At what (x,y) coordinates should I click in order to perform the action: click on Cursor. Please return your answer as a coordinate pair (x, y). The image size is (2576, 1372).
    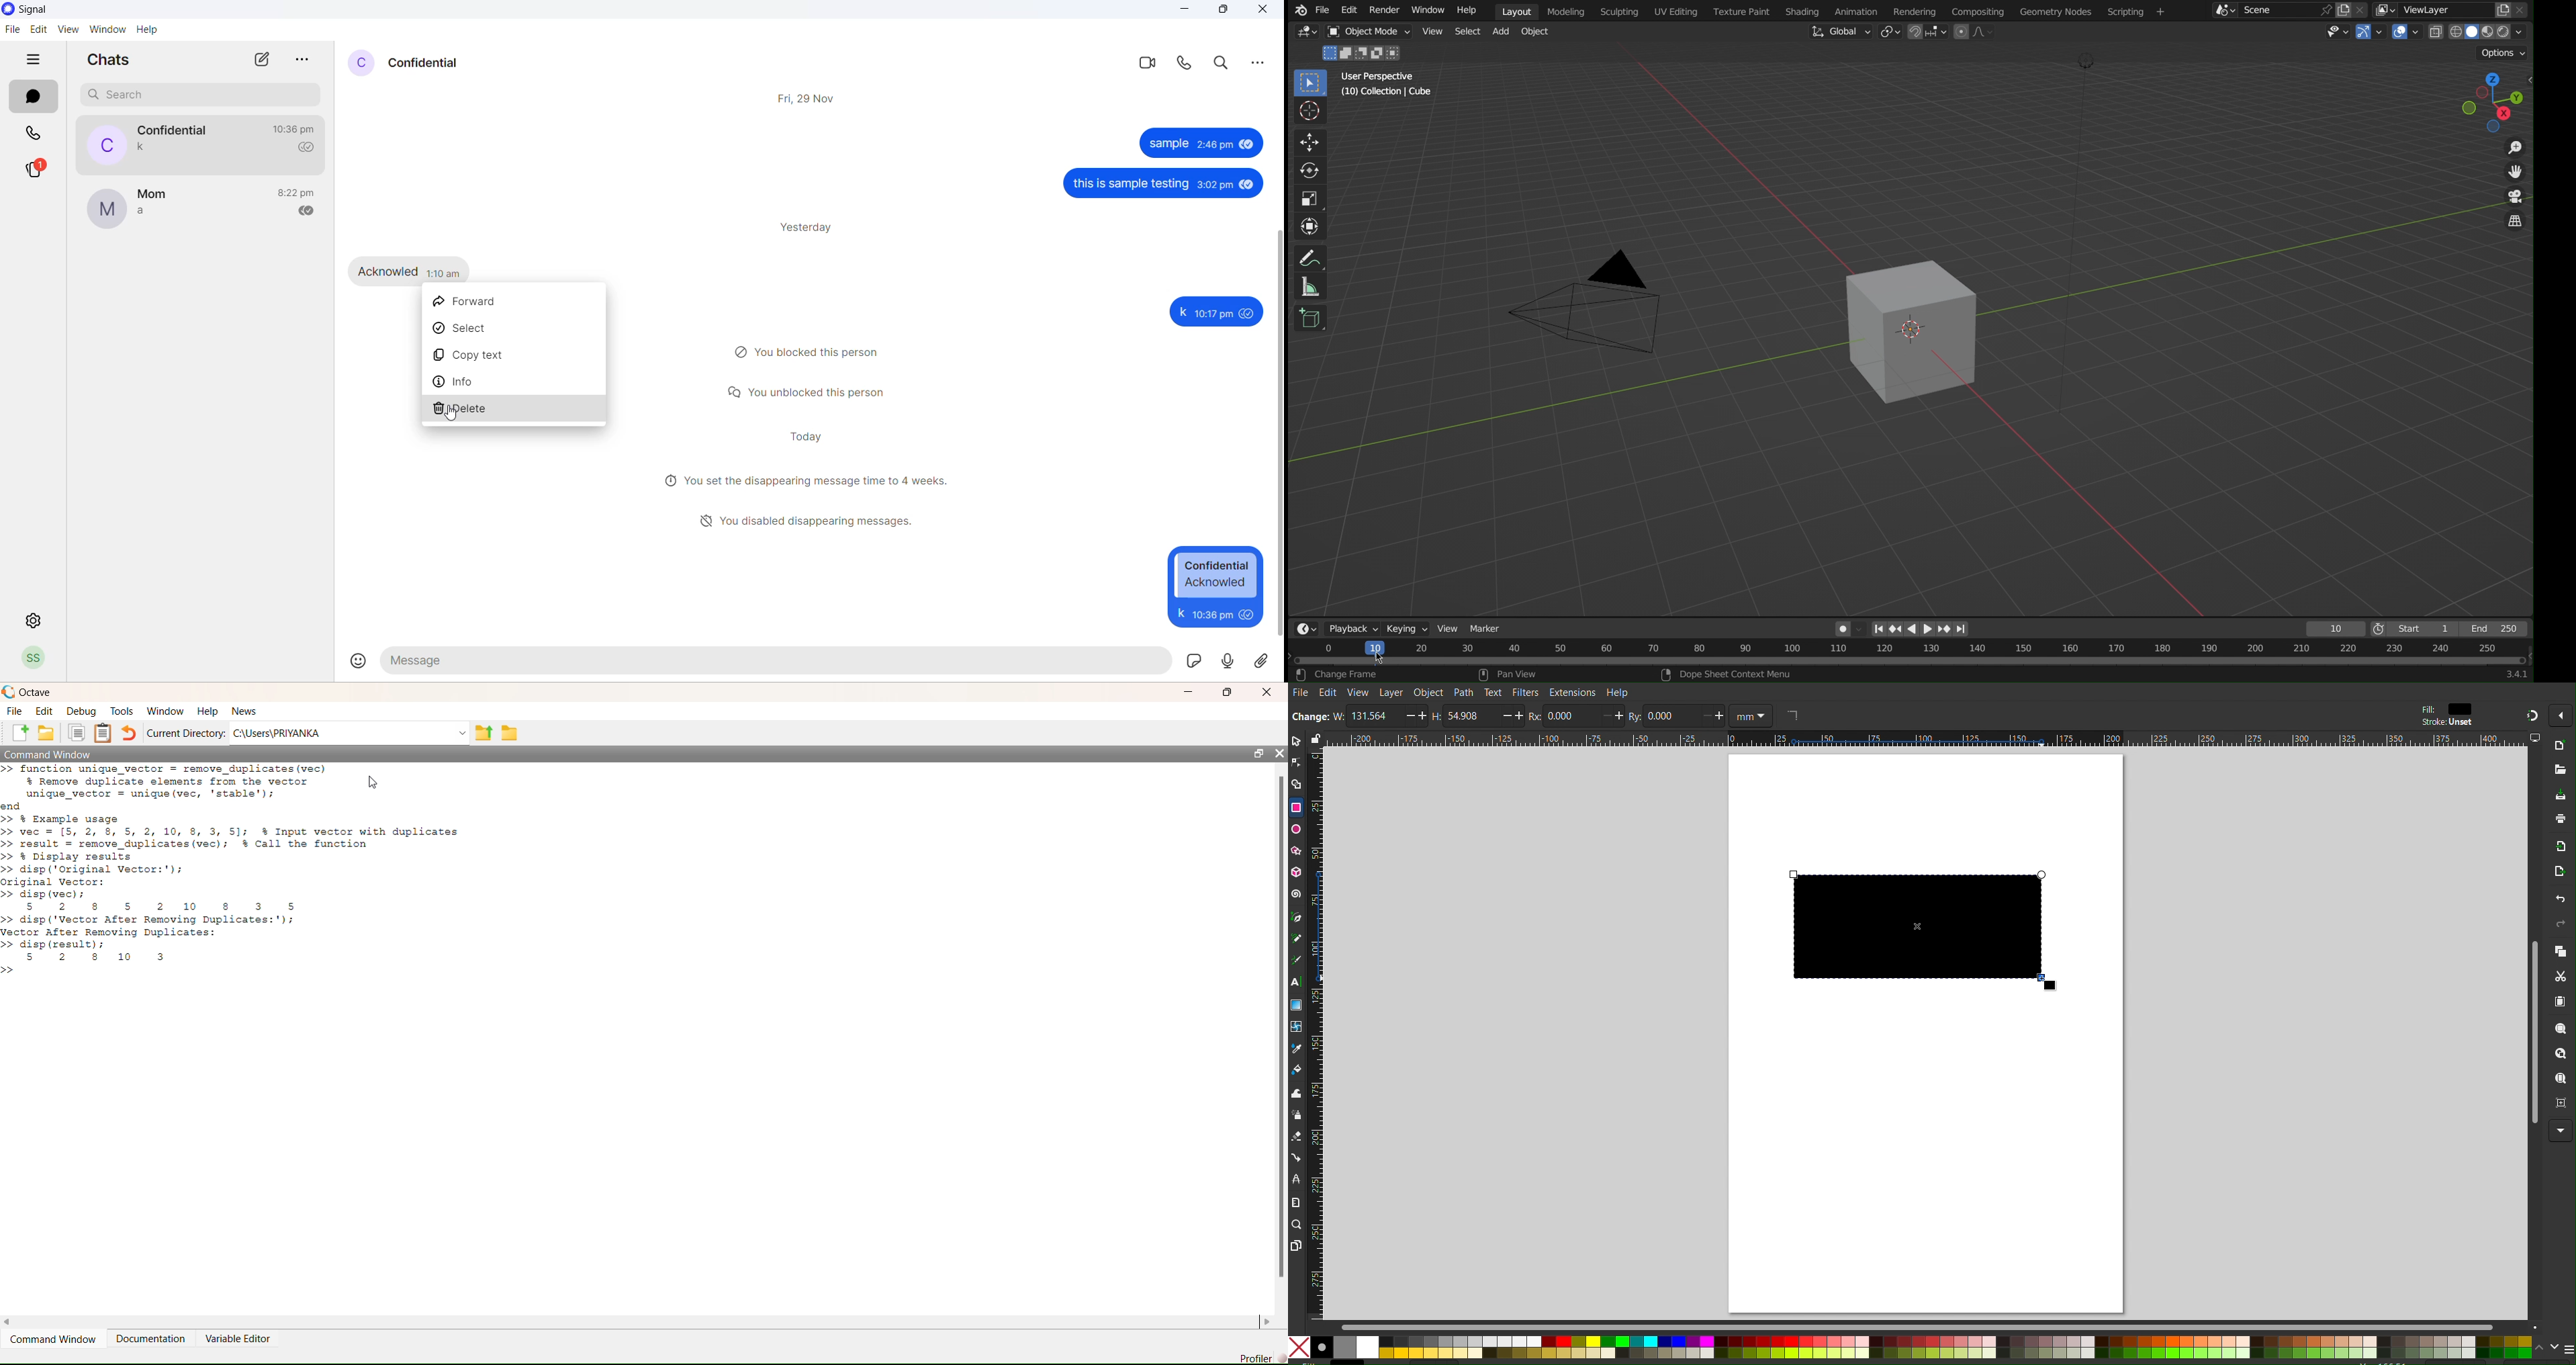
    Looking at the image, I should click on (1384, 659).